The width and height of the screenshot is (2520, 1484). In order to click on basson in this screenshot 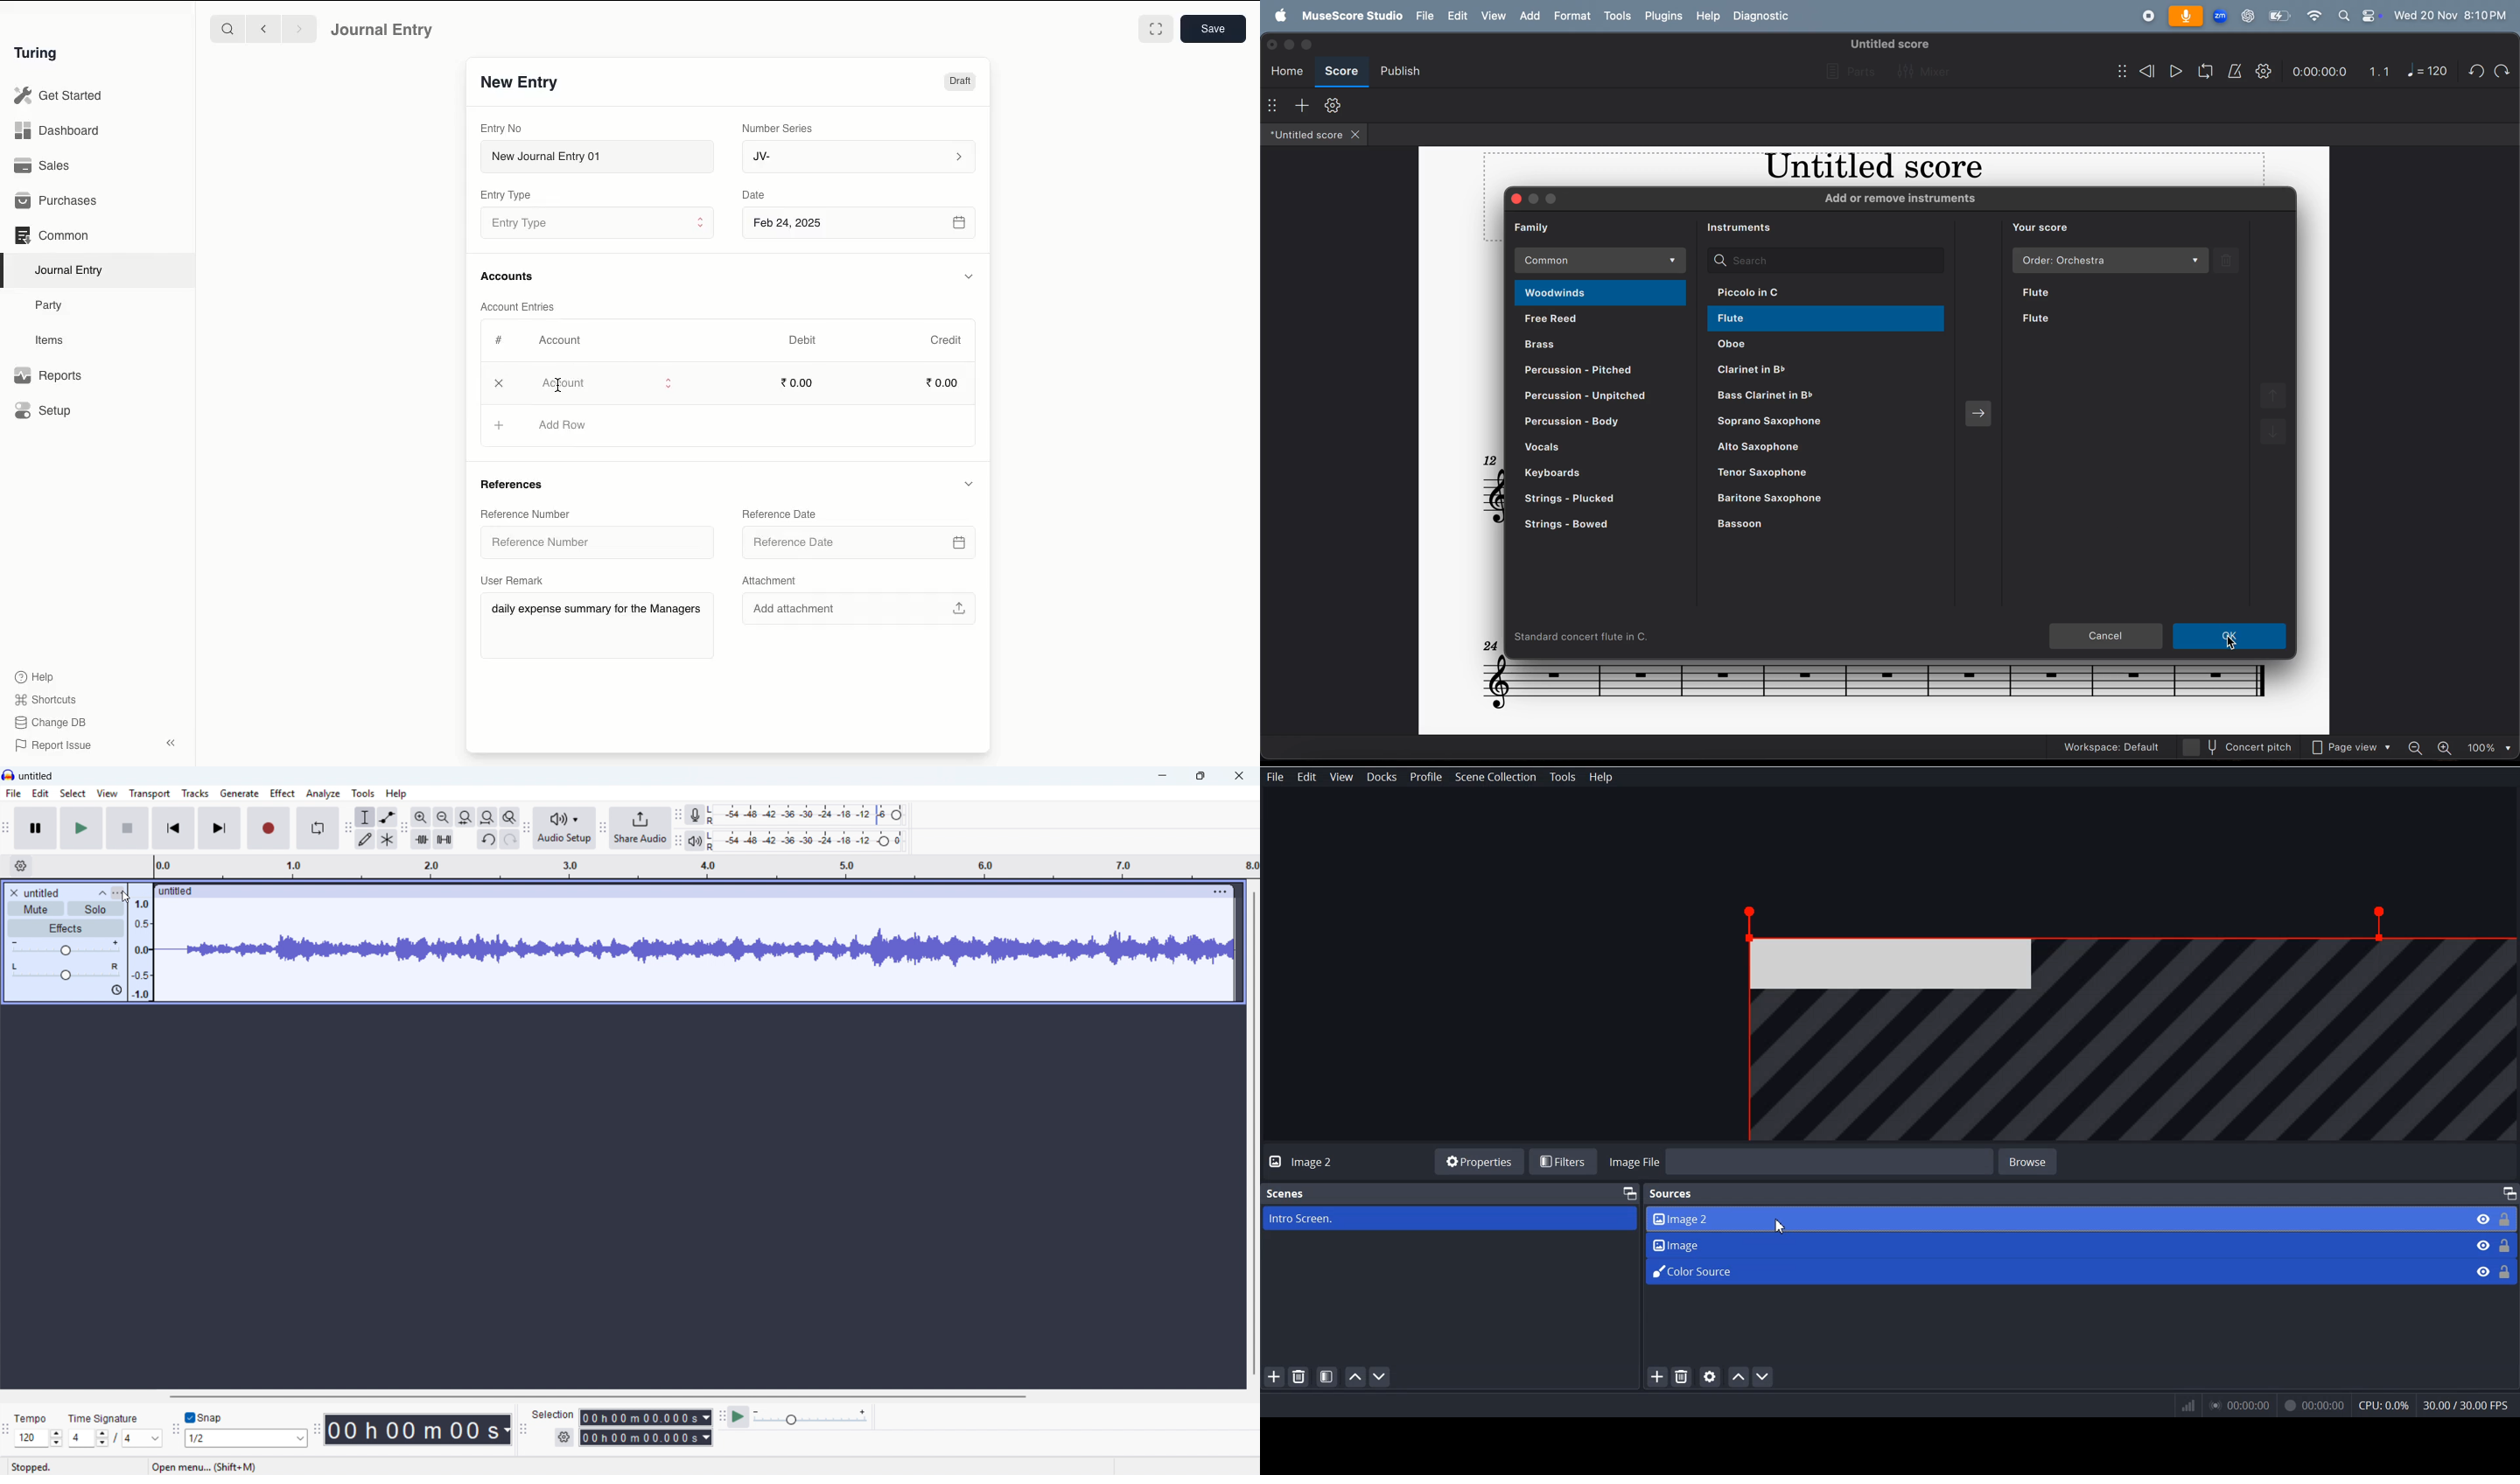, I will do `click(1820, 526)`.